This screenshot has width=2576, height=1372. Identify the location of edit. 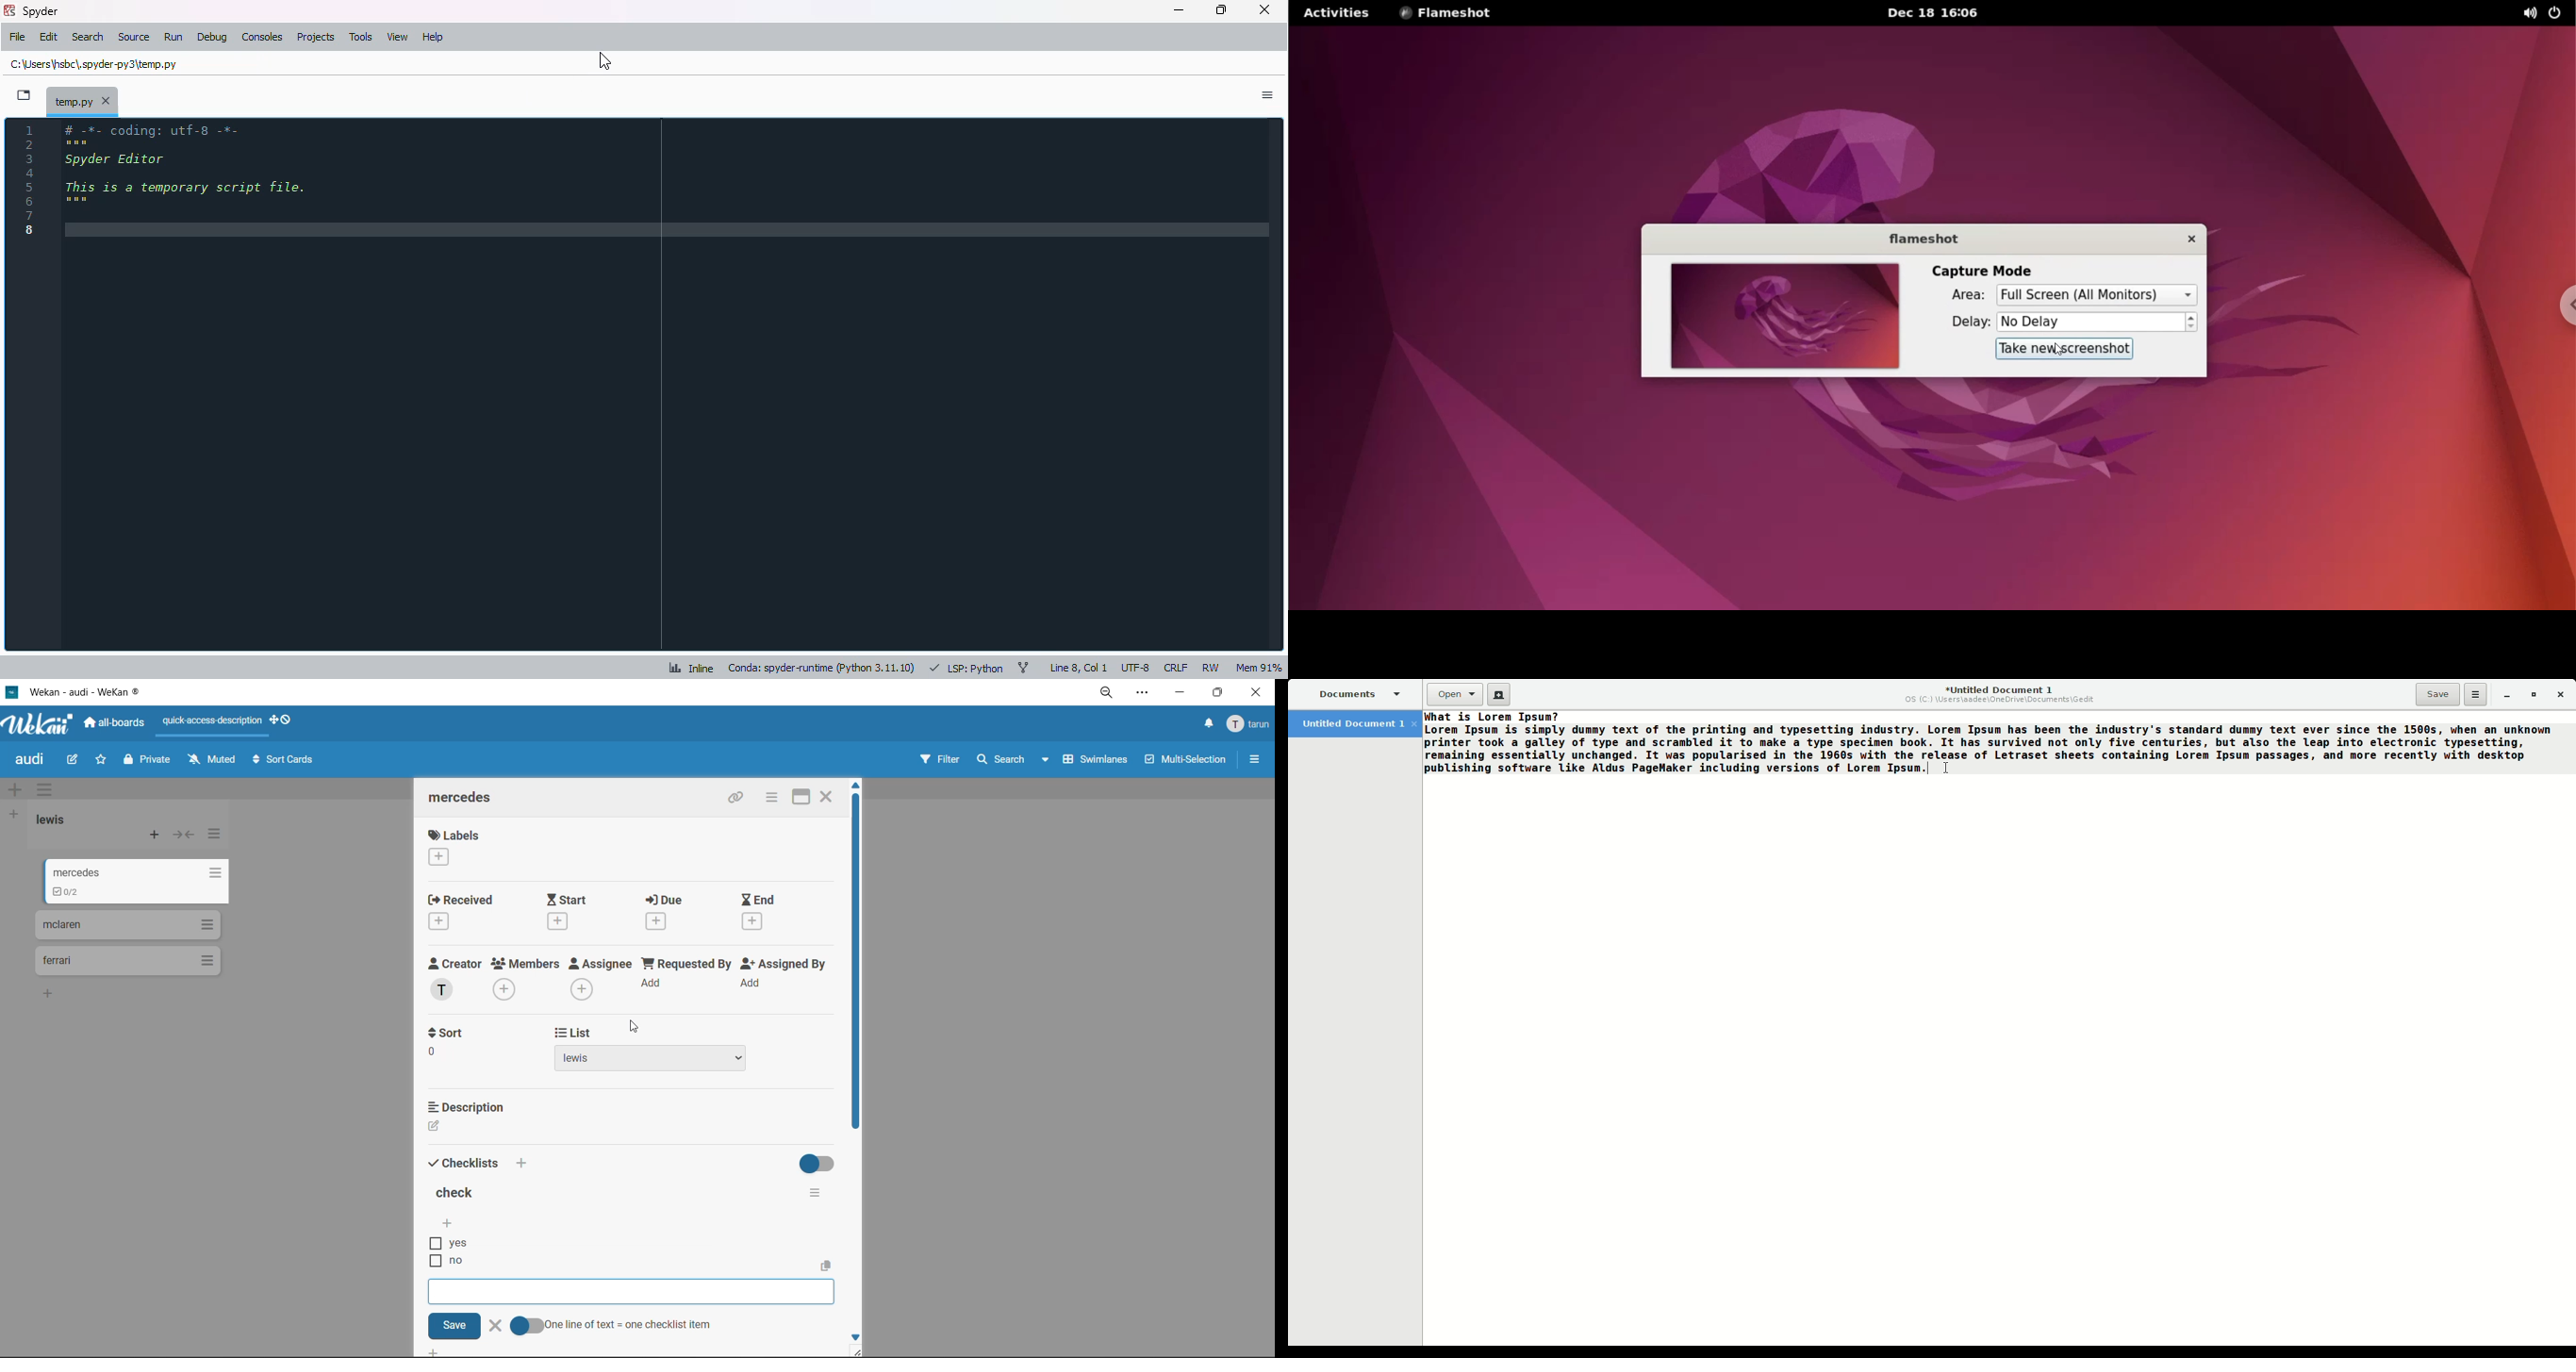
(74, 759).